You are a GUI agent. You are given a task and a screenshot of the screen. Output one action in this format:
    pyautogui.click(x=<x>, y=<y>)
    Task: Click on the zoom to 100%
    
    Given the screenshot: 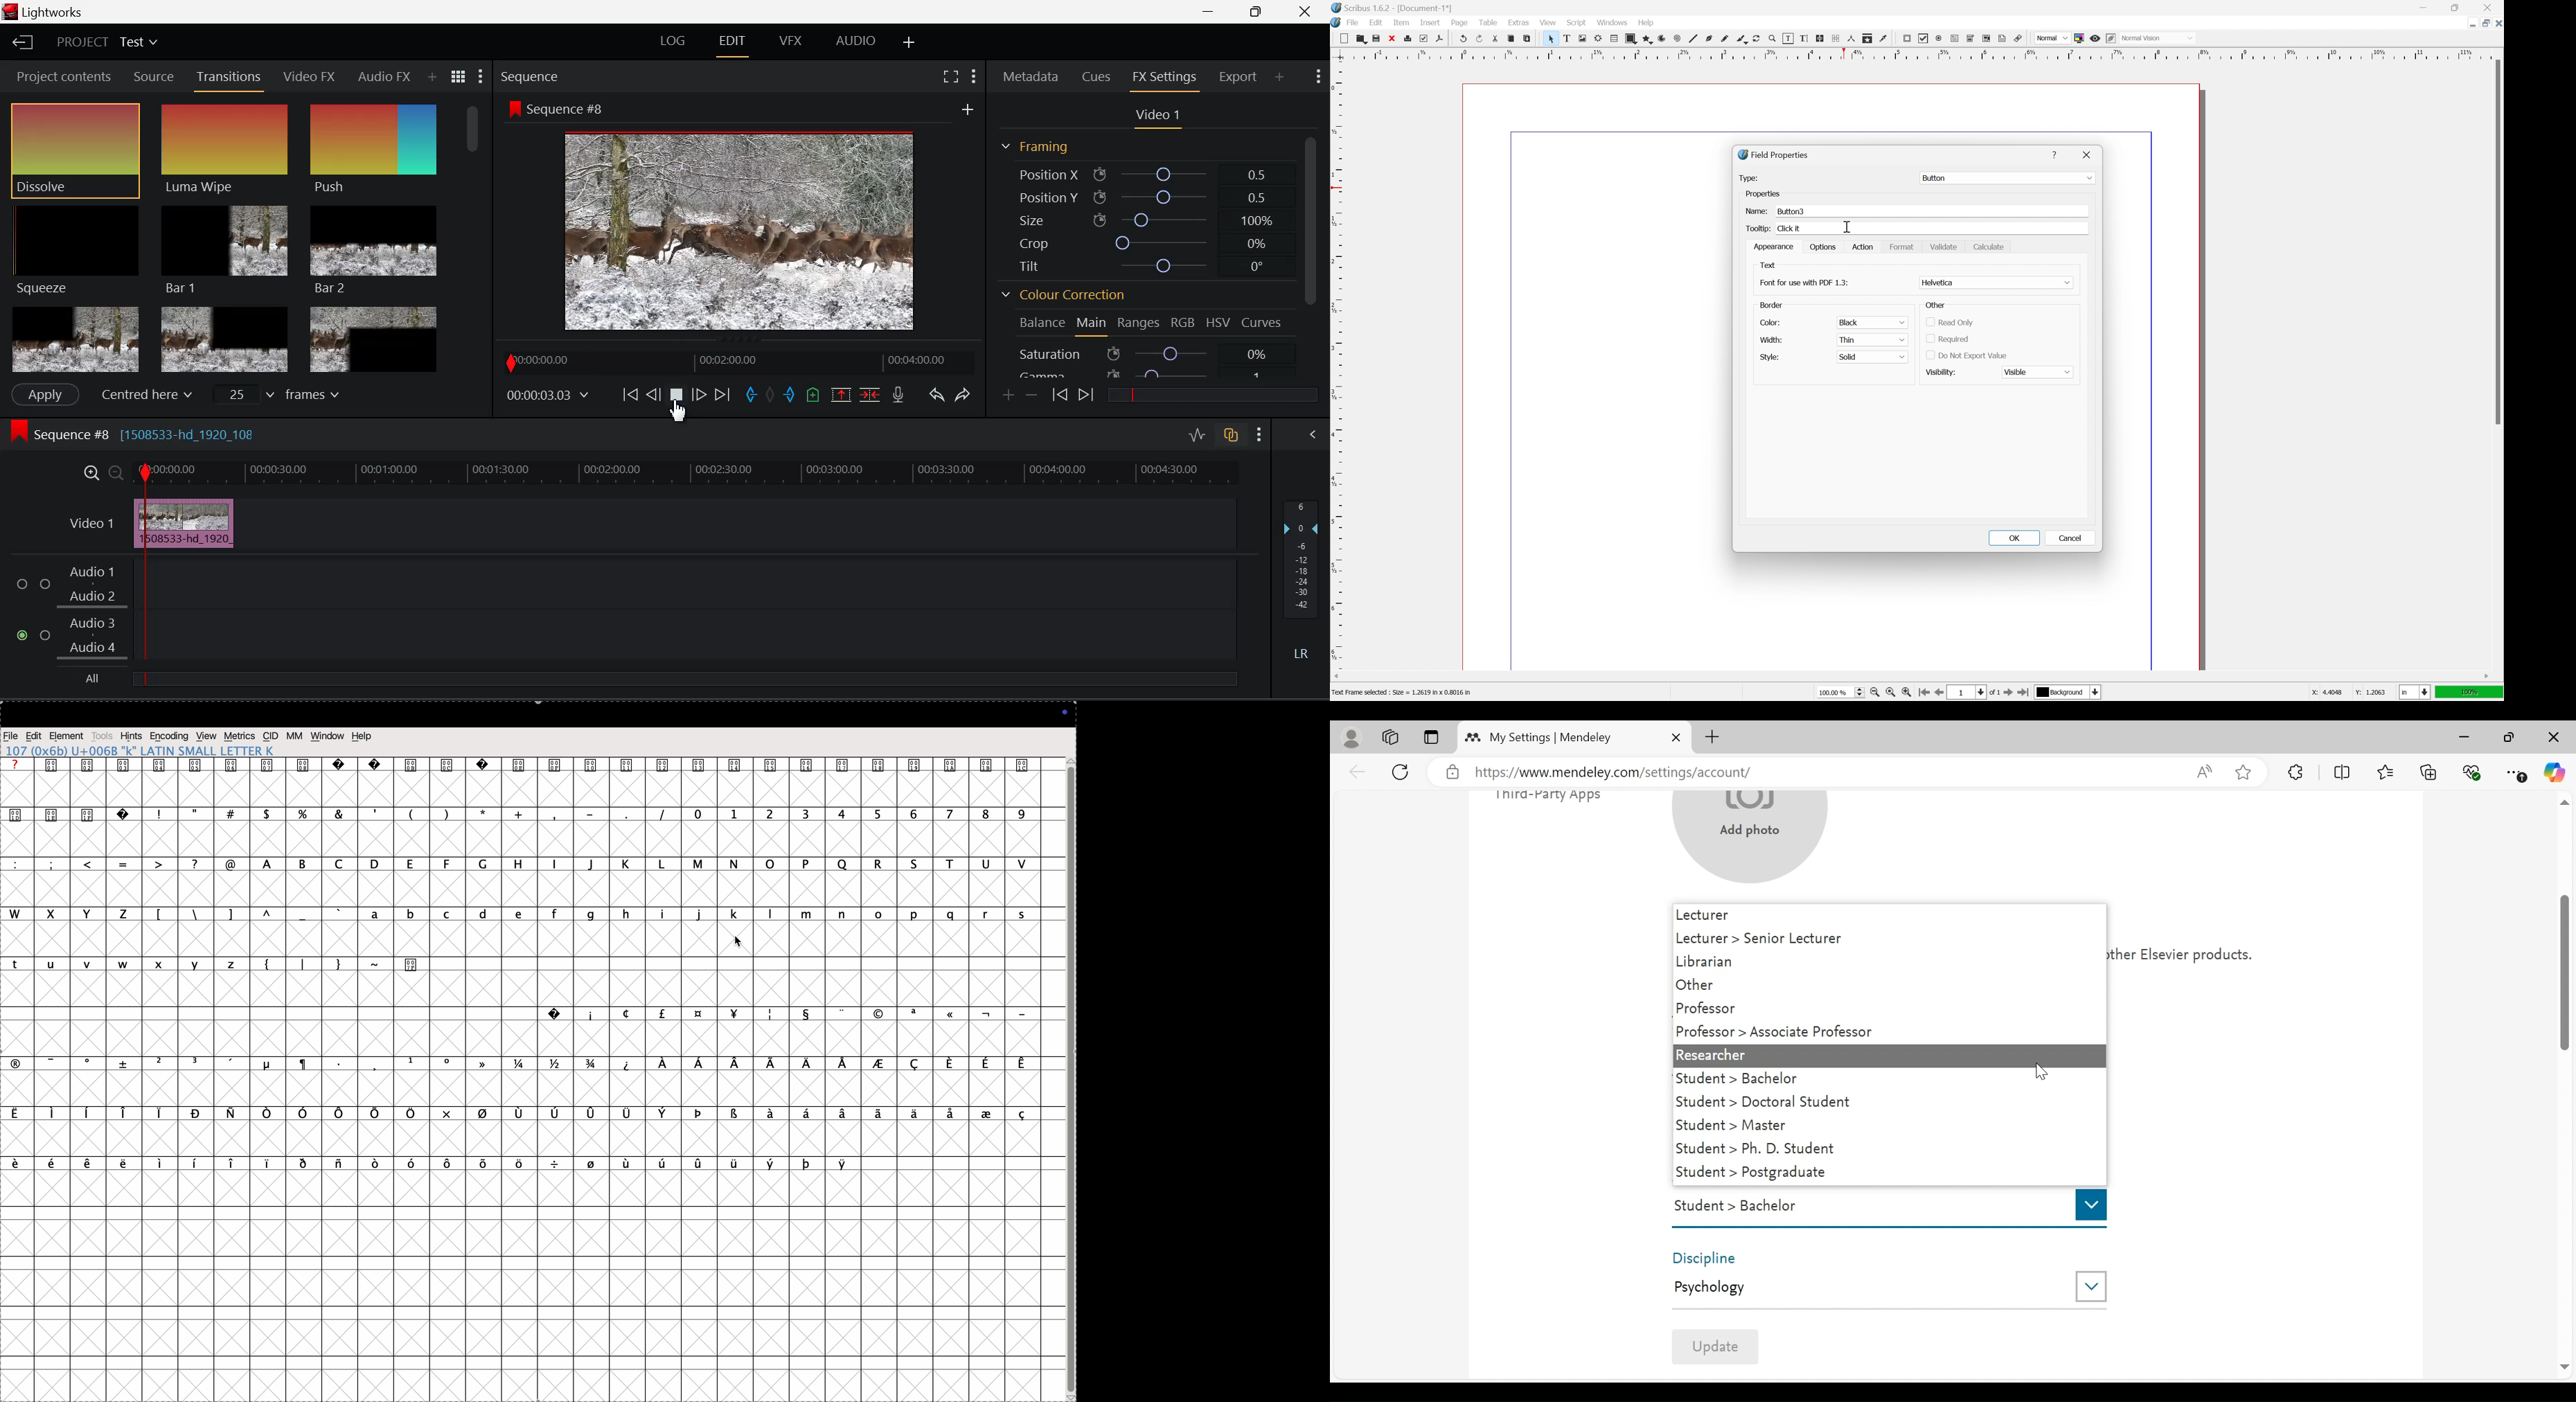 What is the action you would take?
    pyautogui.click(x=1891, y=694)
    